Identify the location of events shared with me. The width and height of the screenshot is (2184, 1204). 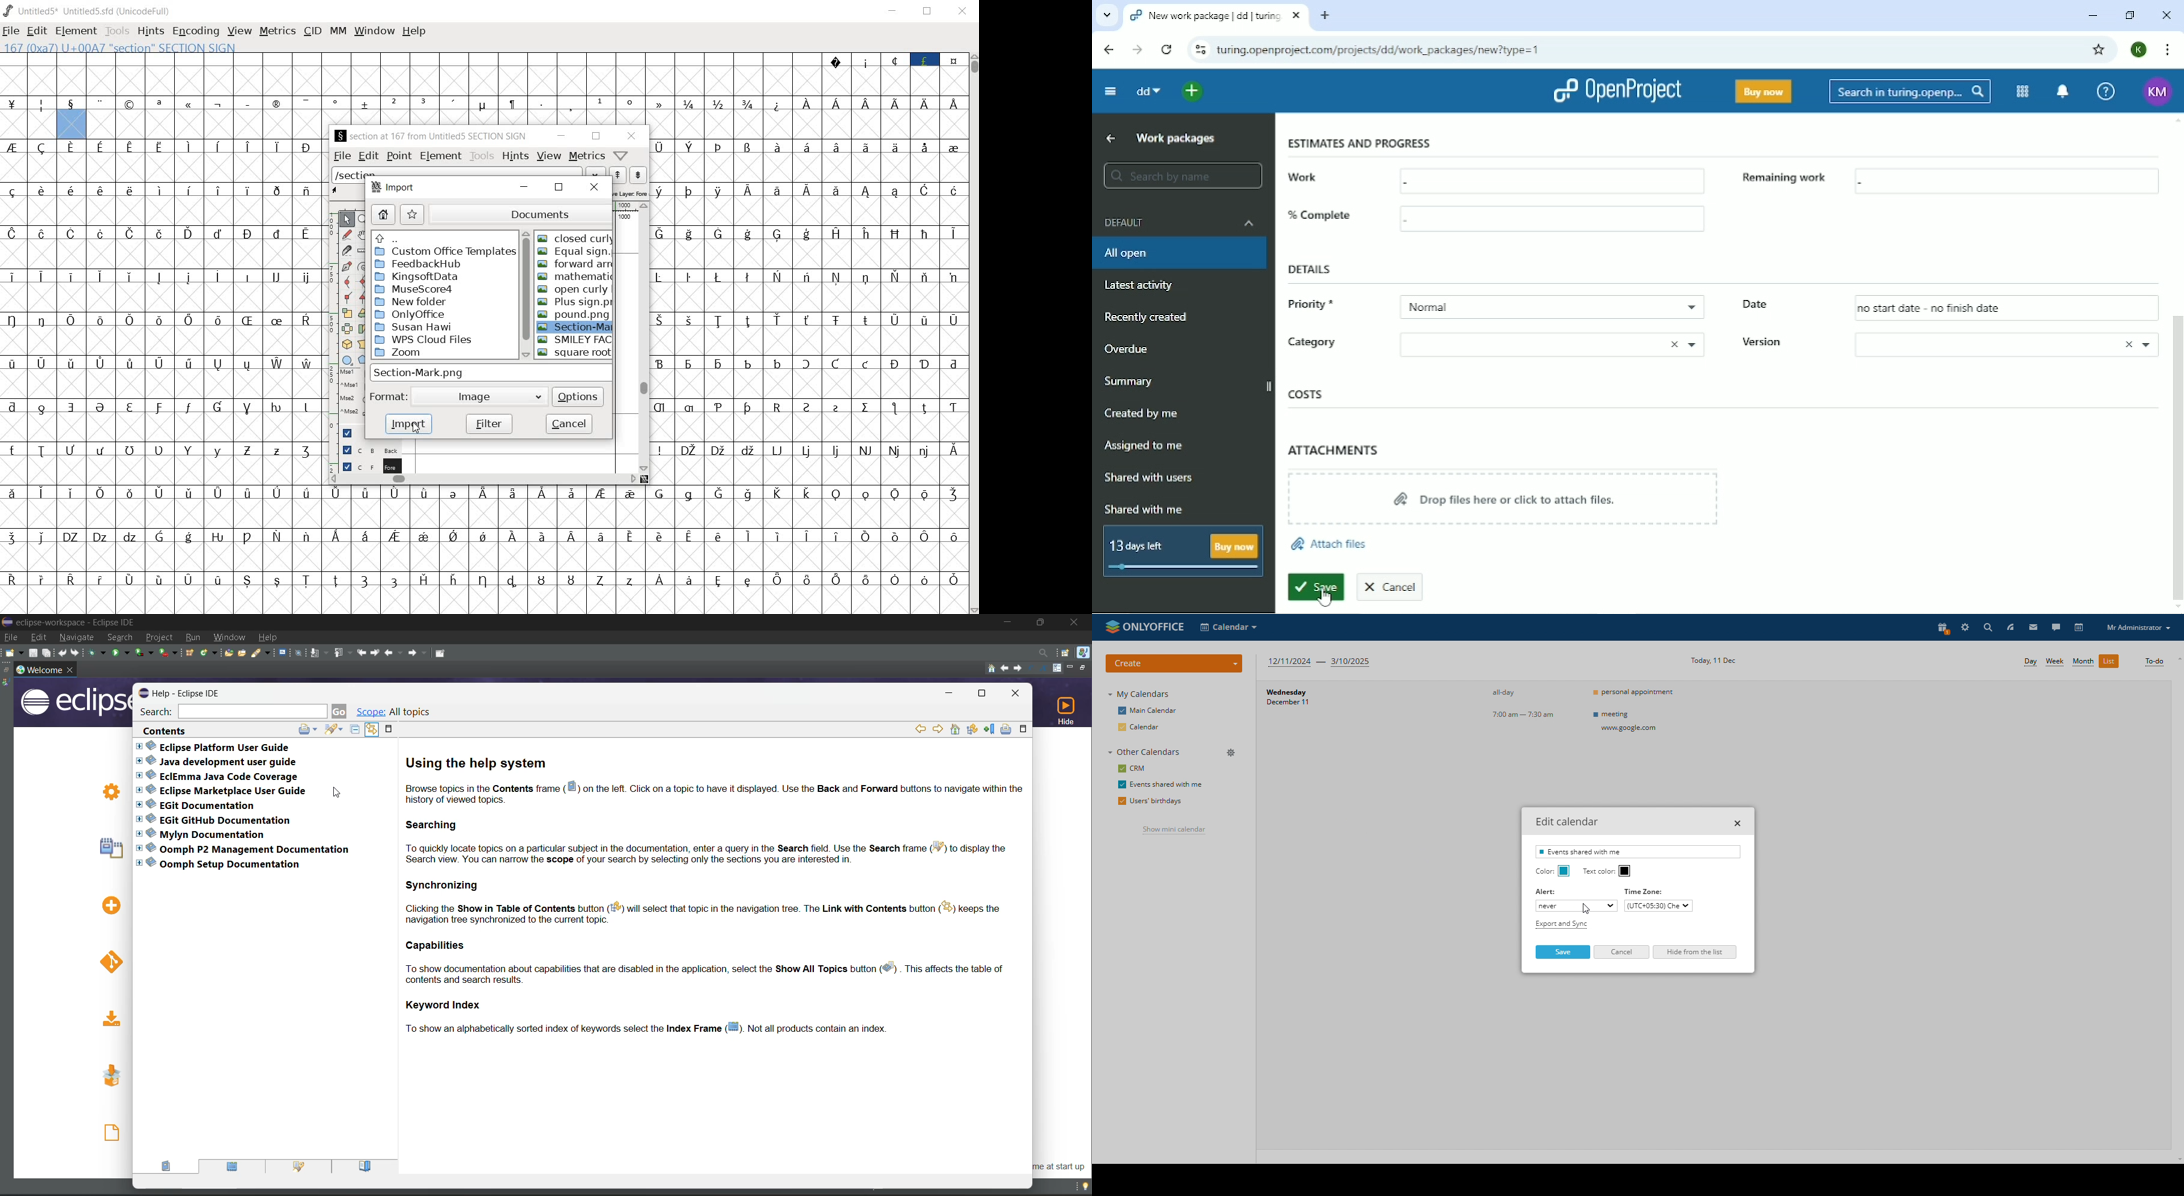
(1160, 785).